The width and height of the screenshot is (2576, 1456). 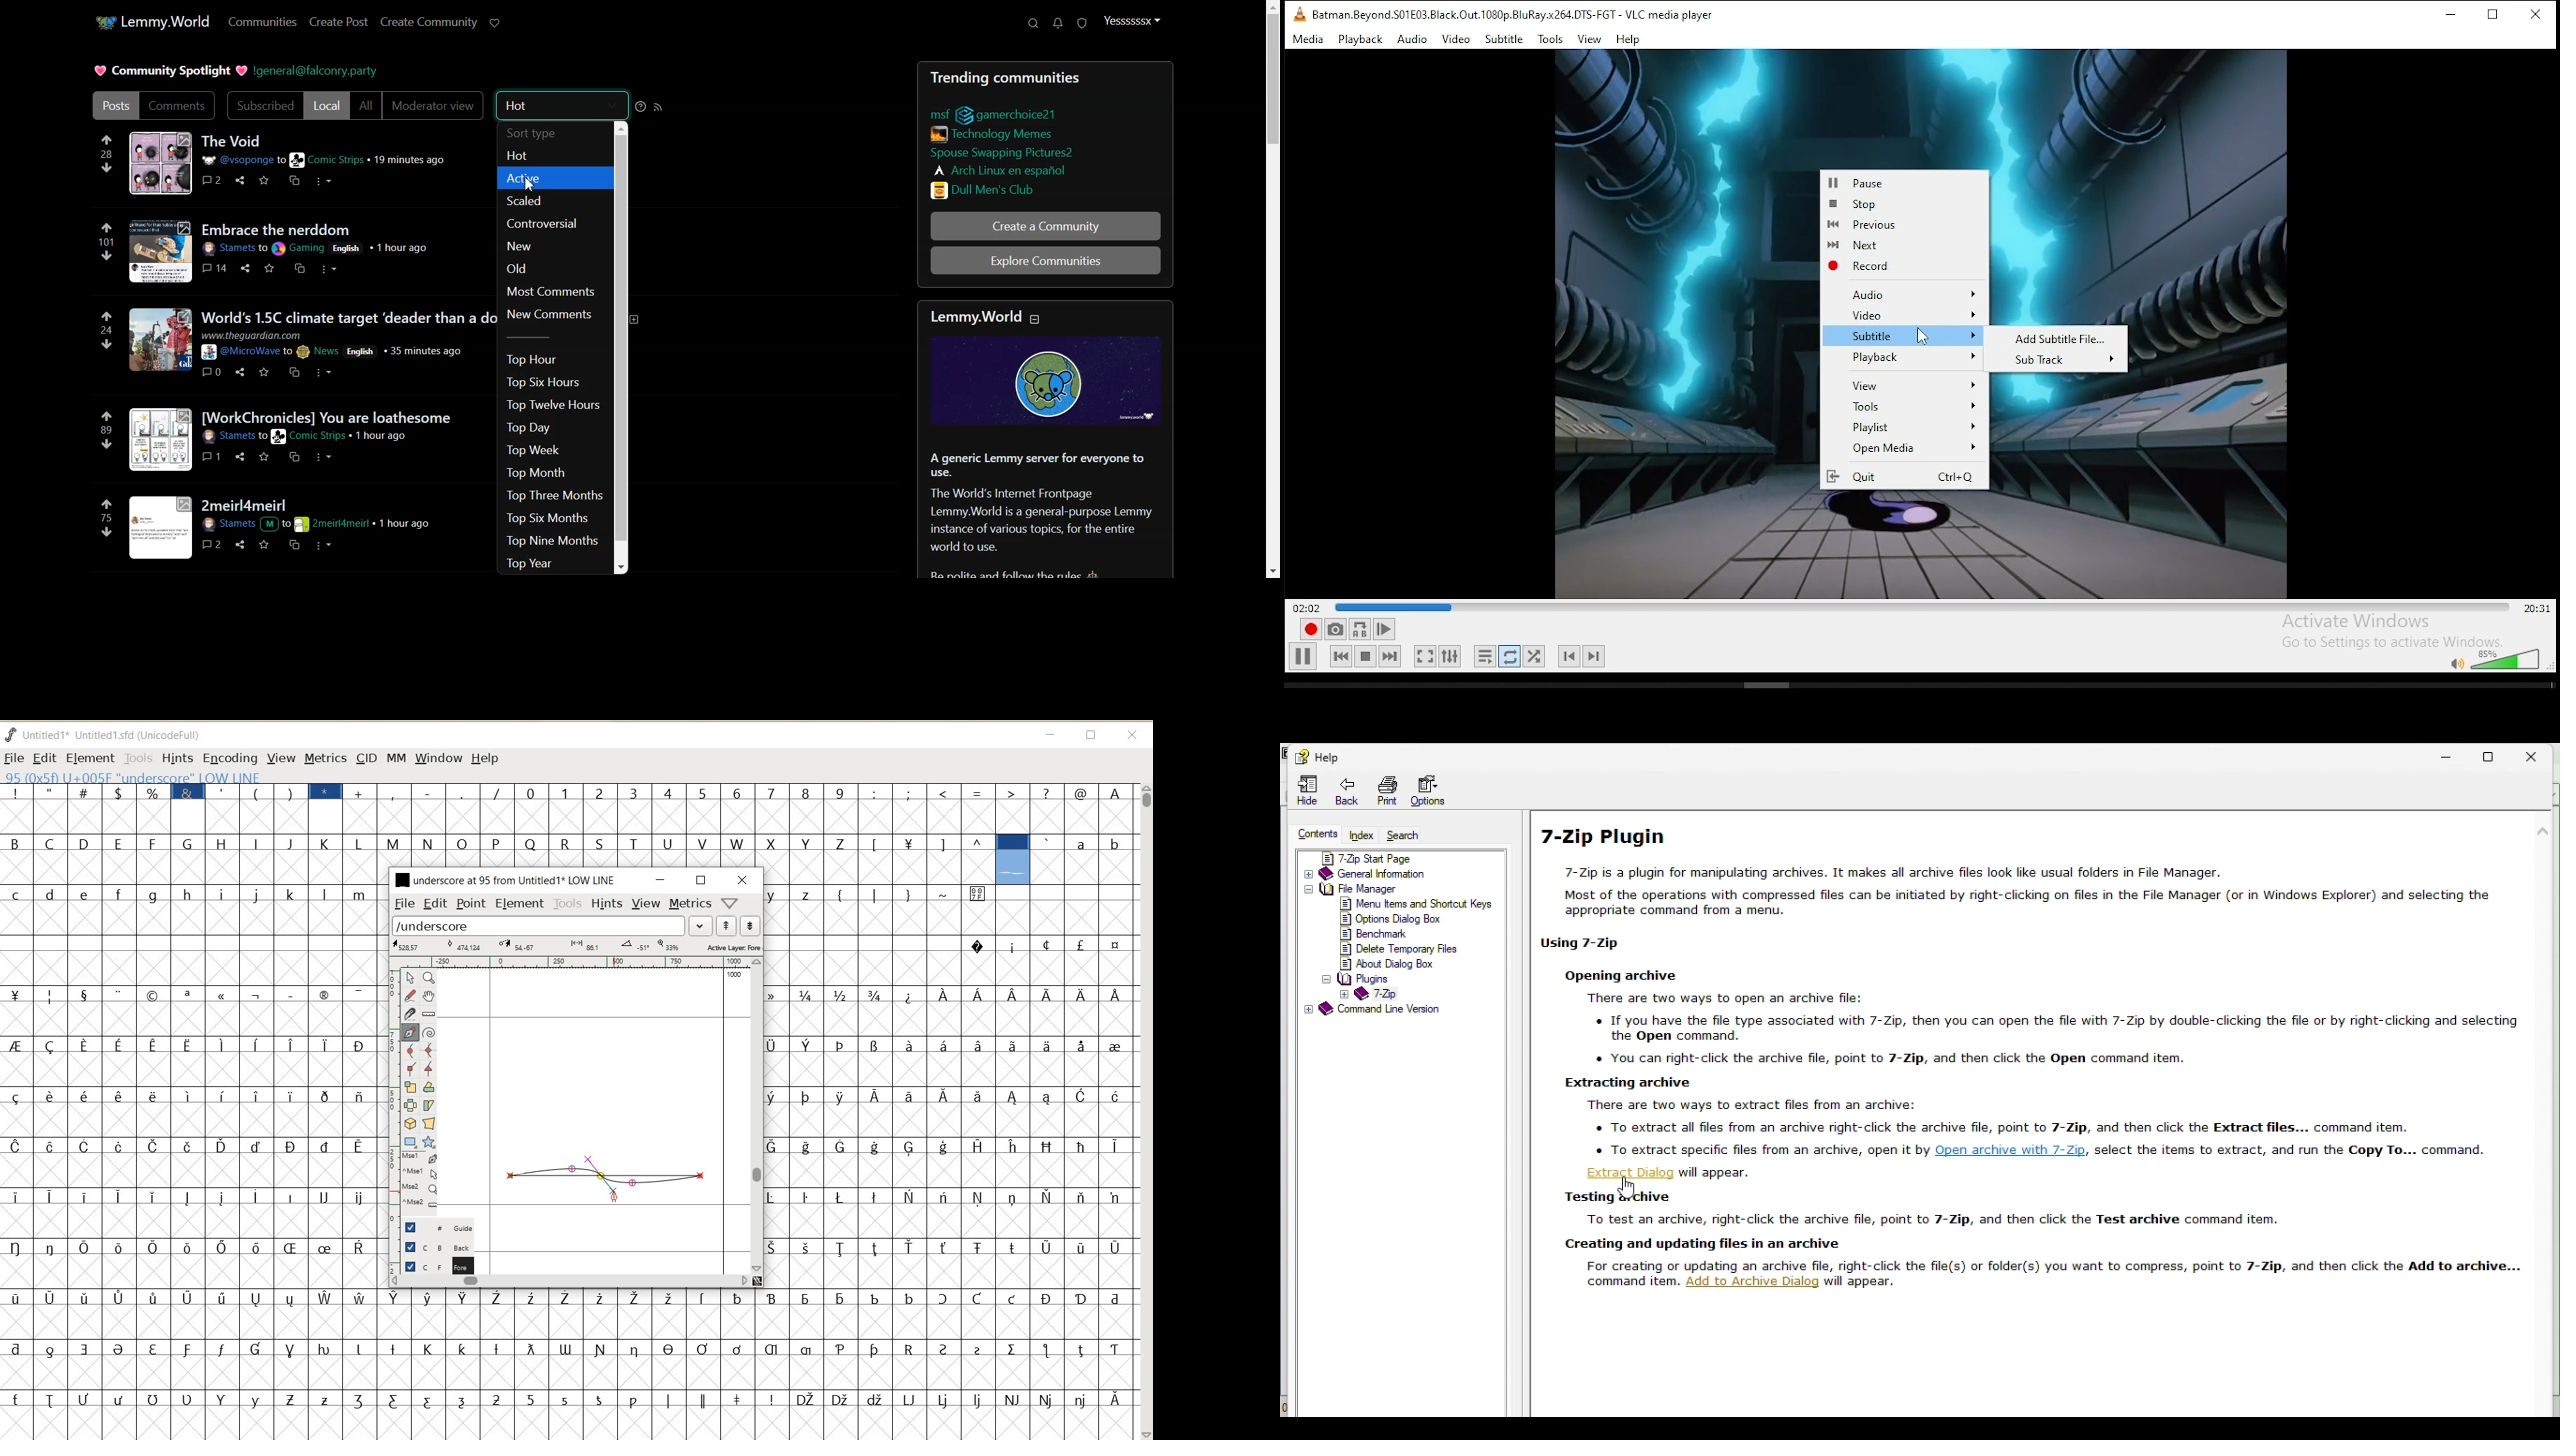 What do you see at coordinates (1666, 326) in the screenshot?
I see `video preview` at bounding box center [1666, 326].